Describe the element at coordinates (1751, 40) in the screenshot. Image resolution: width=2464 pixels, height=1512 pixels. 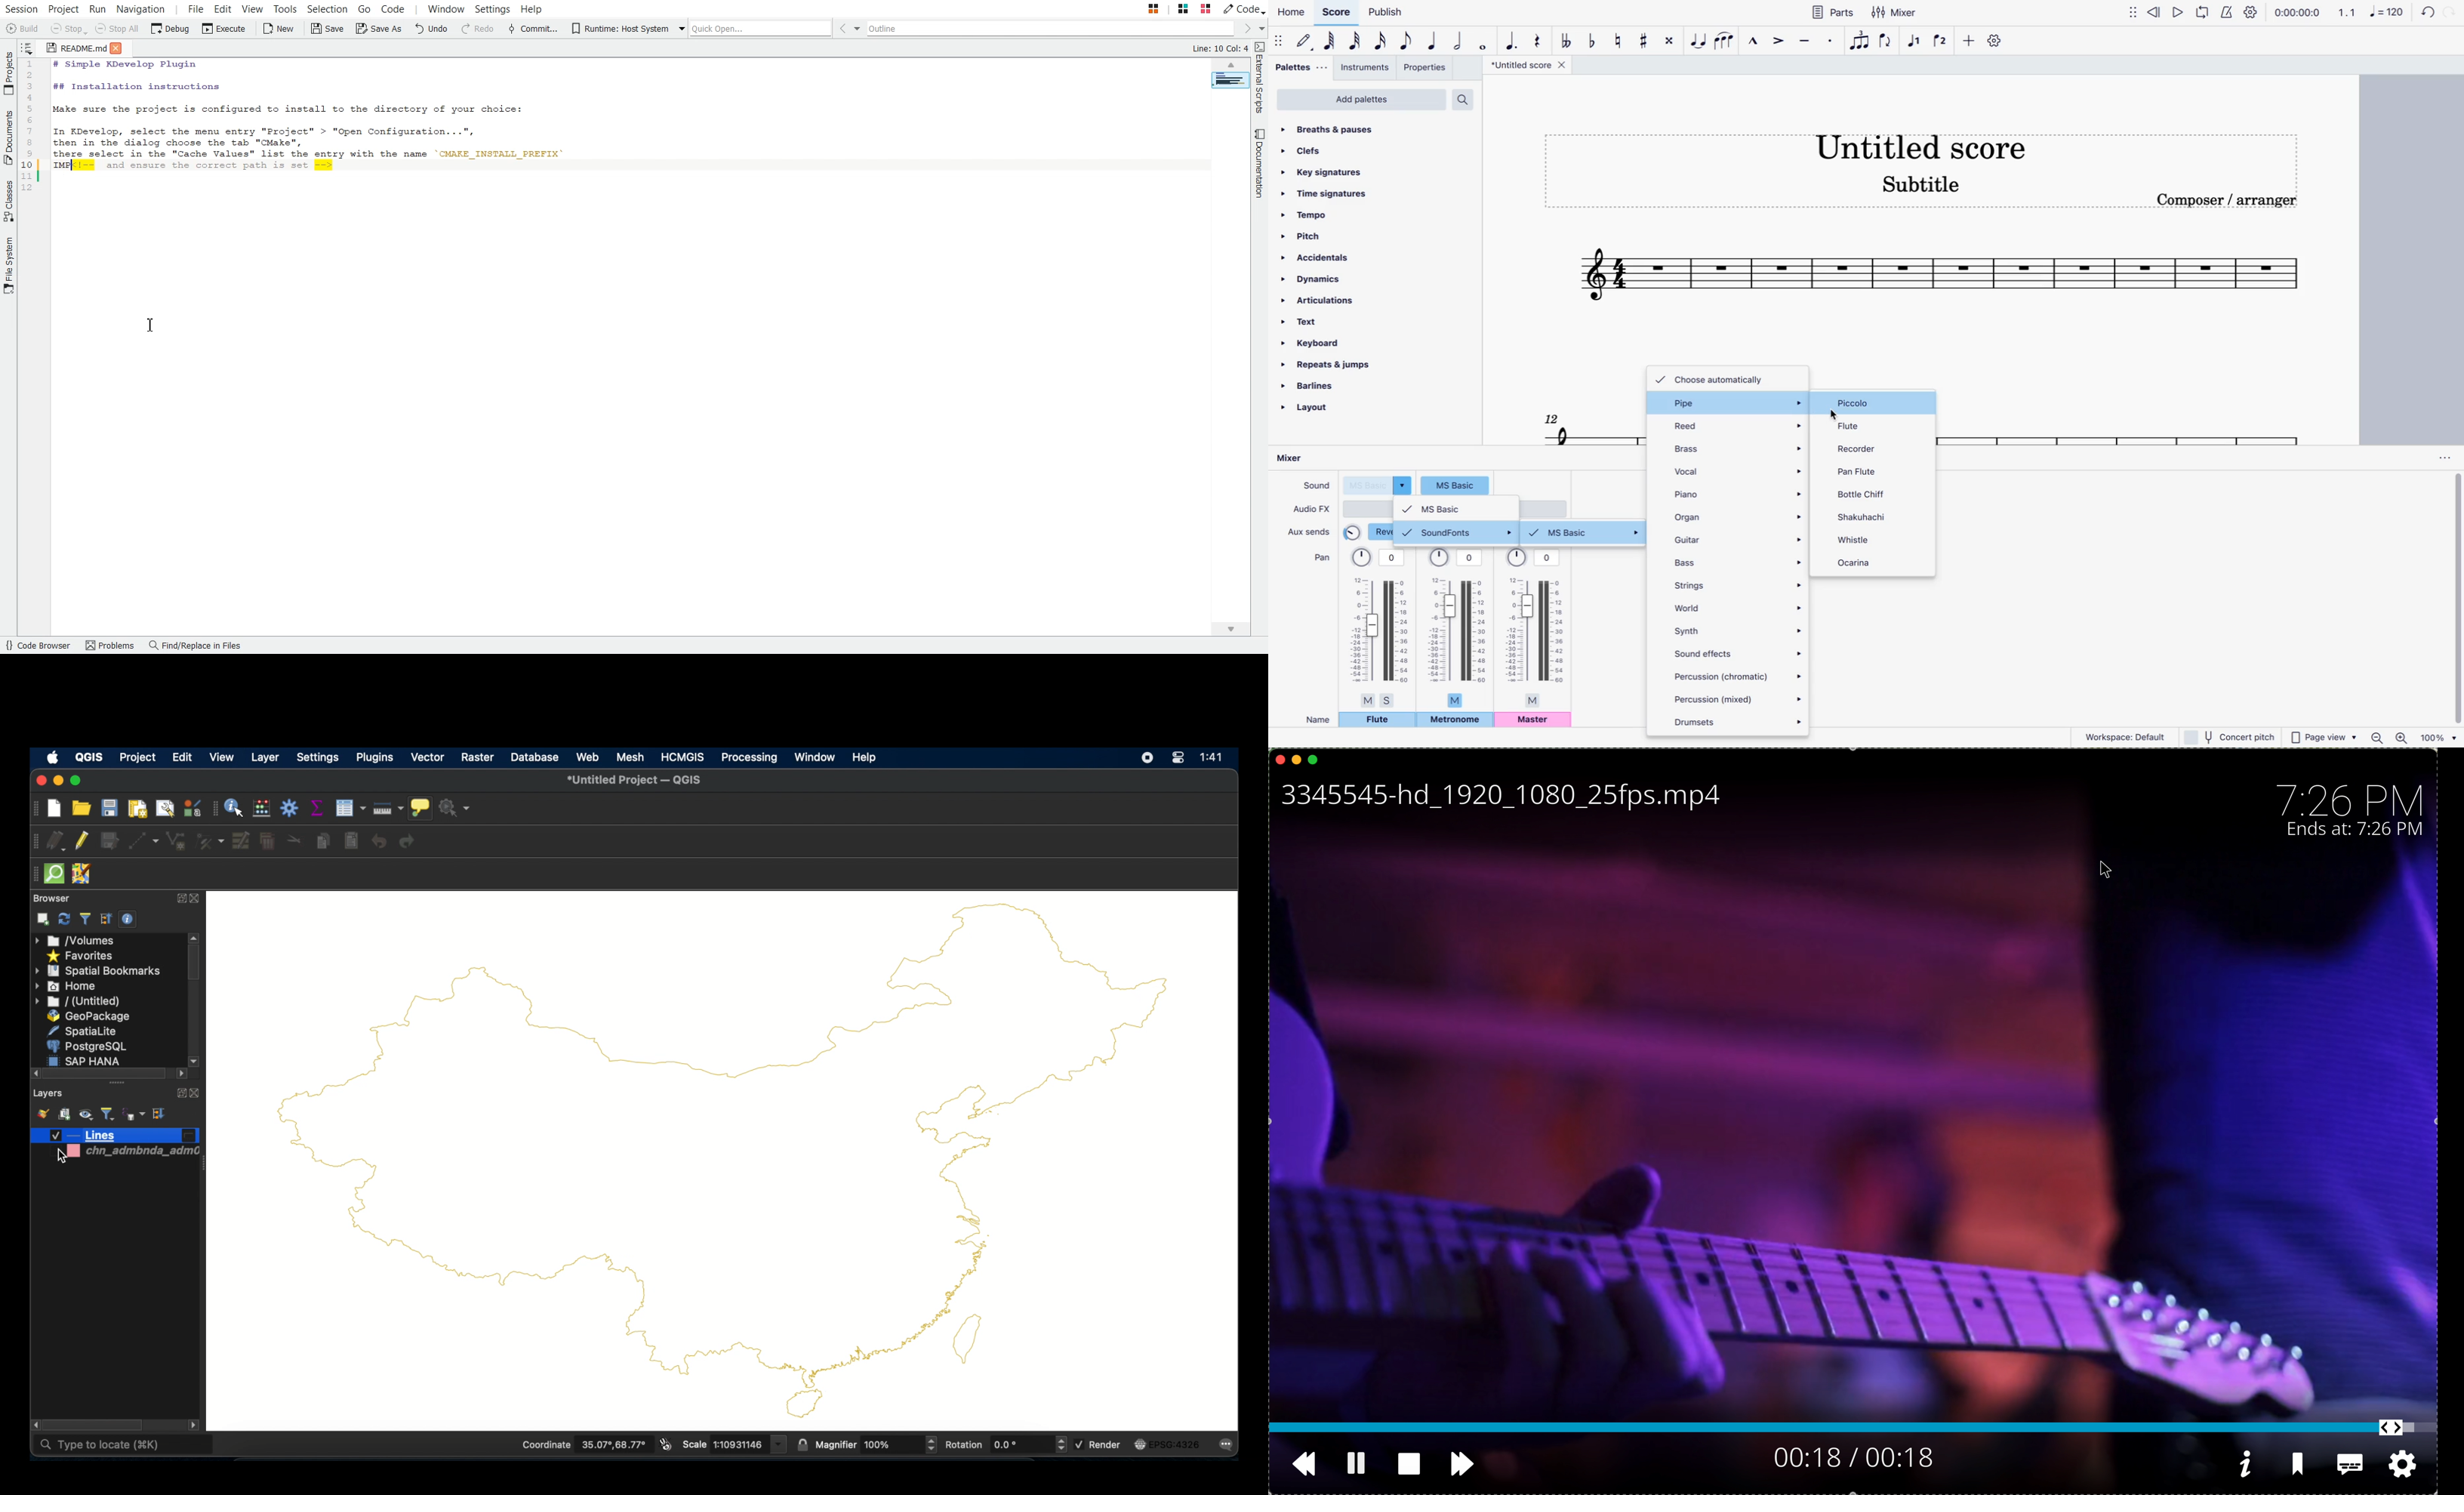
I see `marcato` at that location.